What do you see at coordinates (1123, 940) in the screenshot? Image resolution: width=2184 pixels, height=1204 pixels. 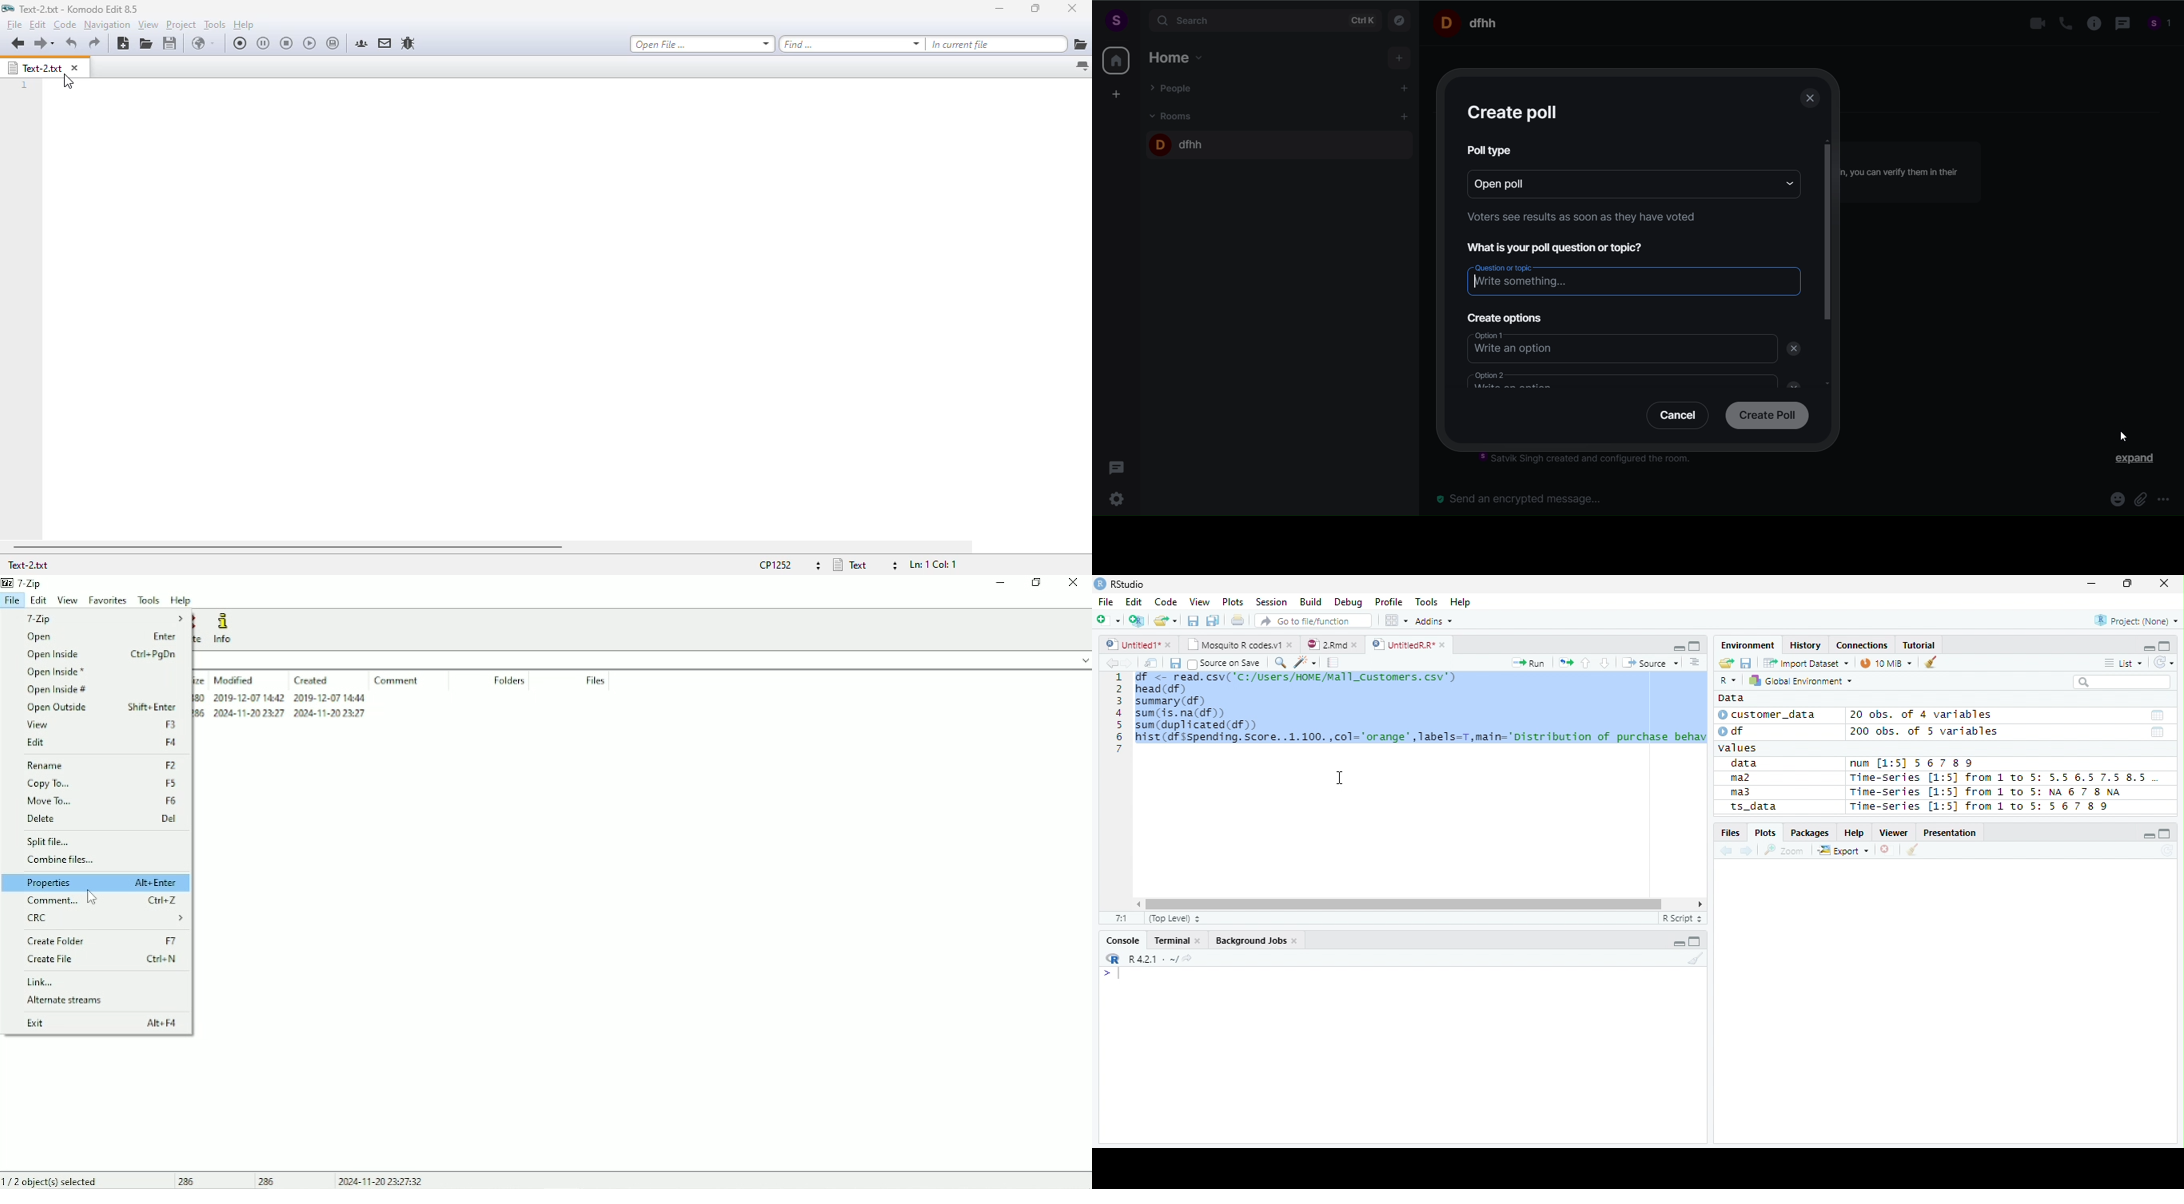 I see `Console` at bounding box center [1123, 940].